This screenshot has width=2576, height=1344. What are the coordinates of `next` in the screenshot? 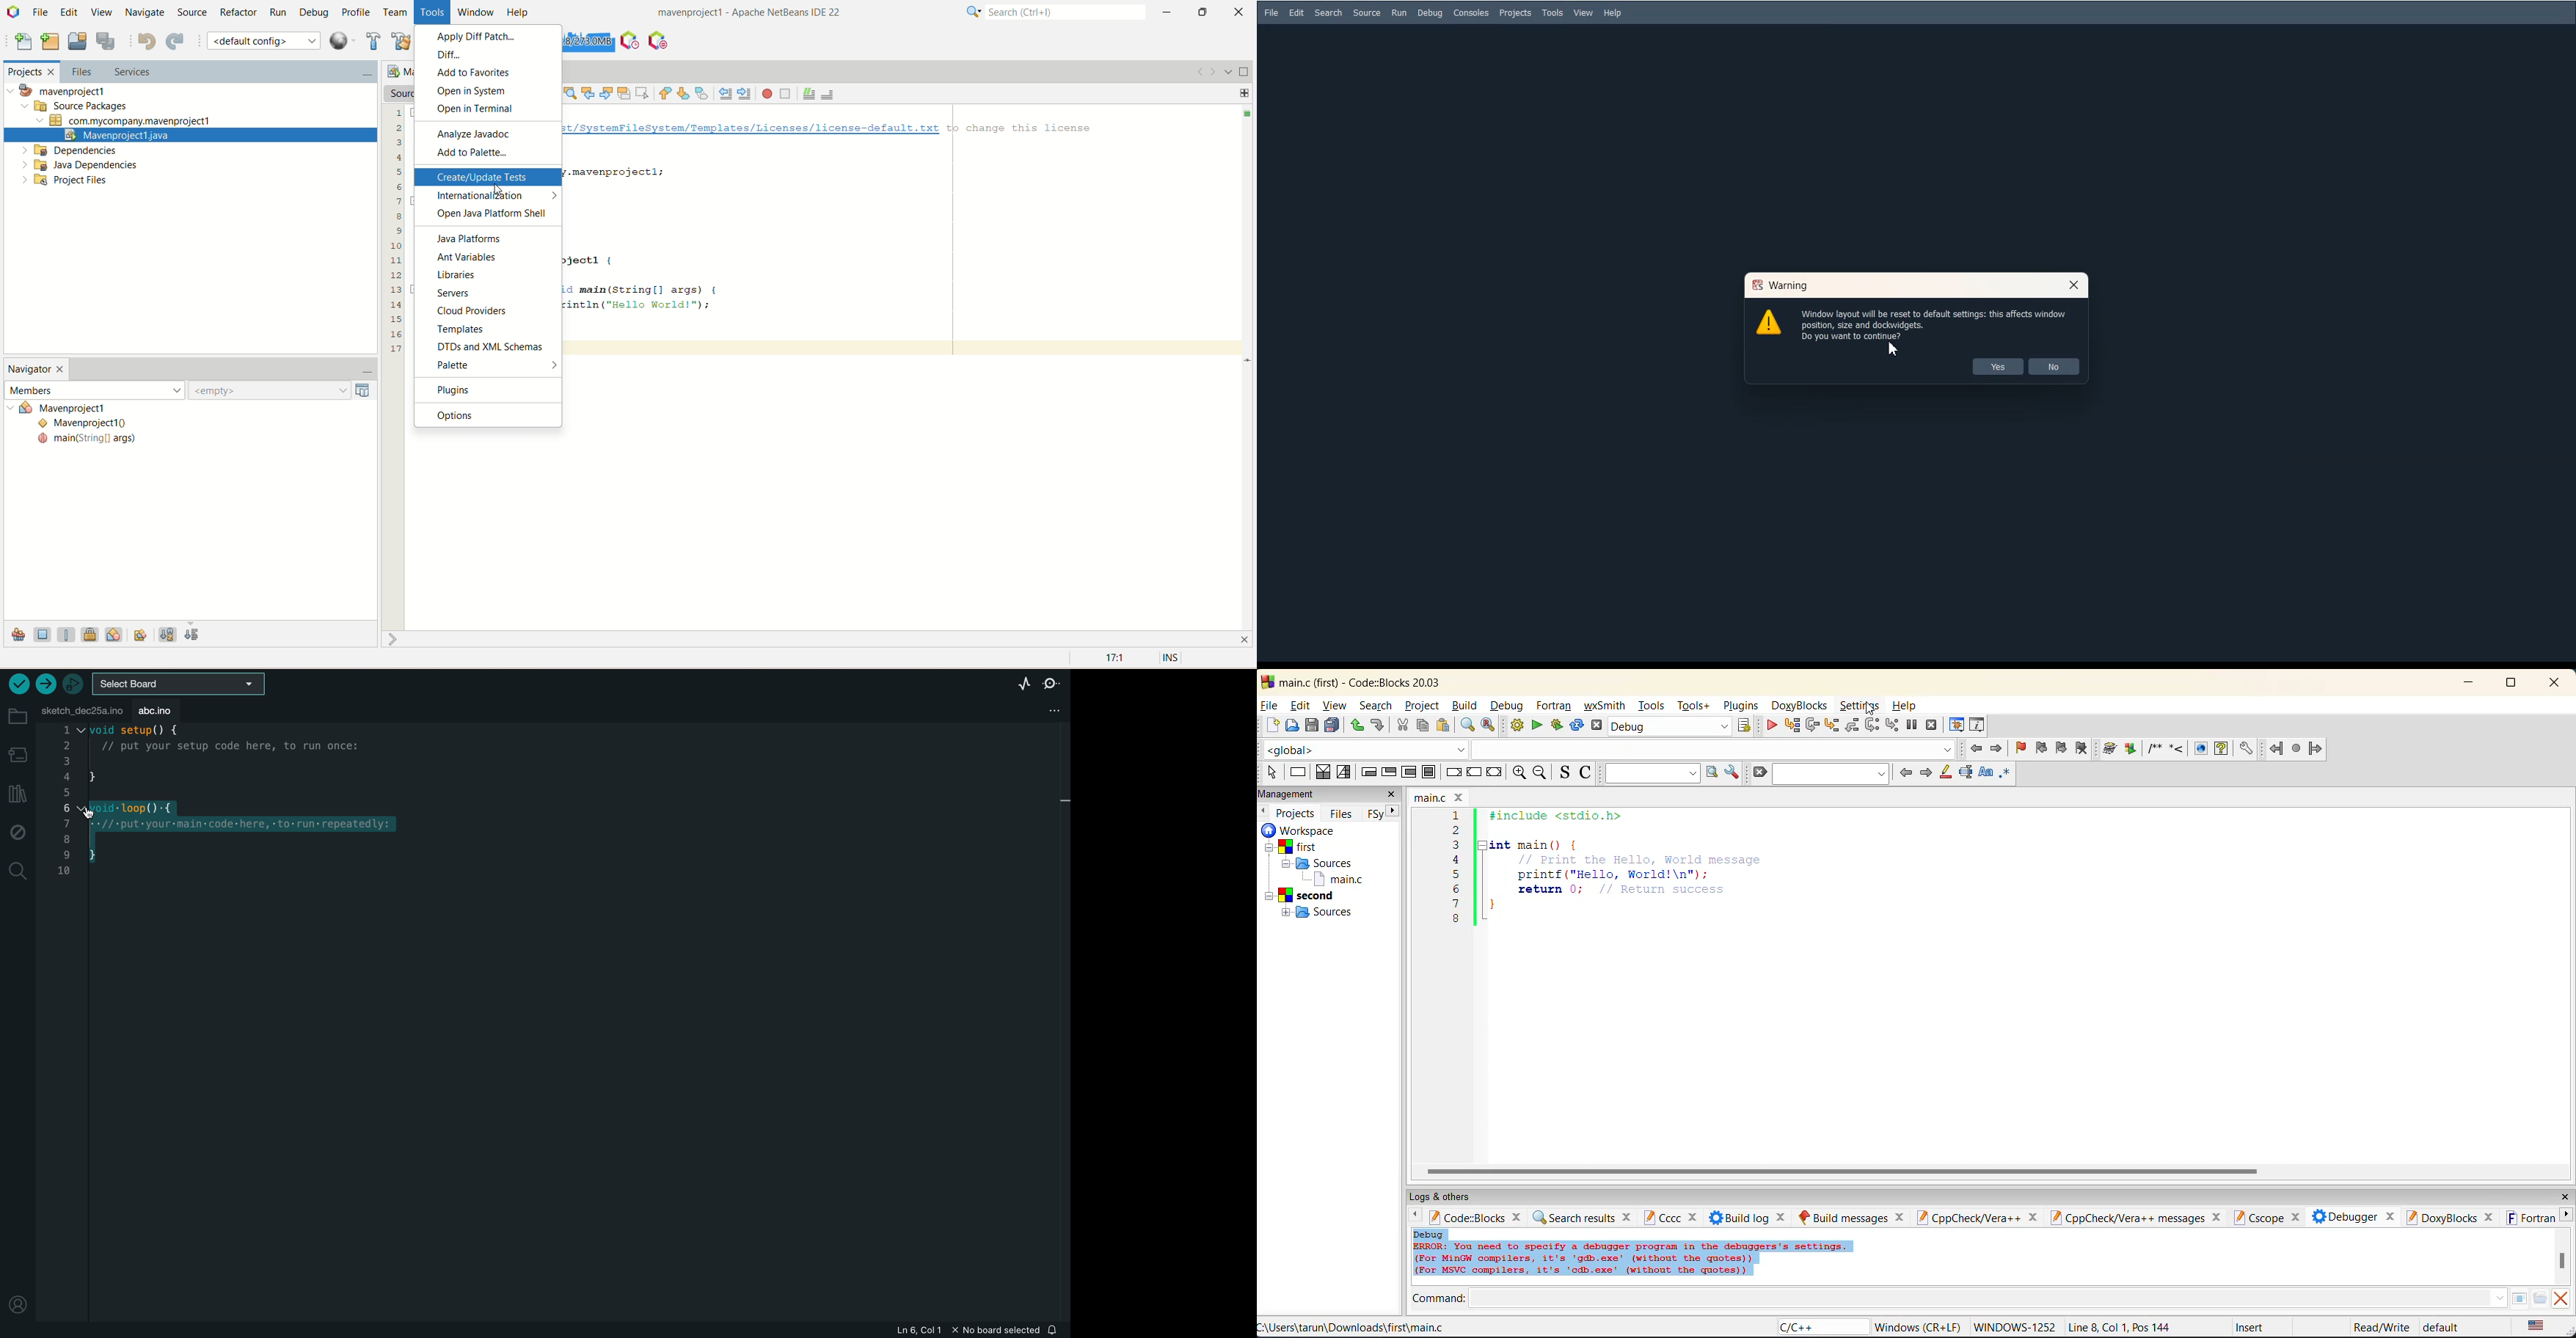 It's located at (1392, 814).